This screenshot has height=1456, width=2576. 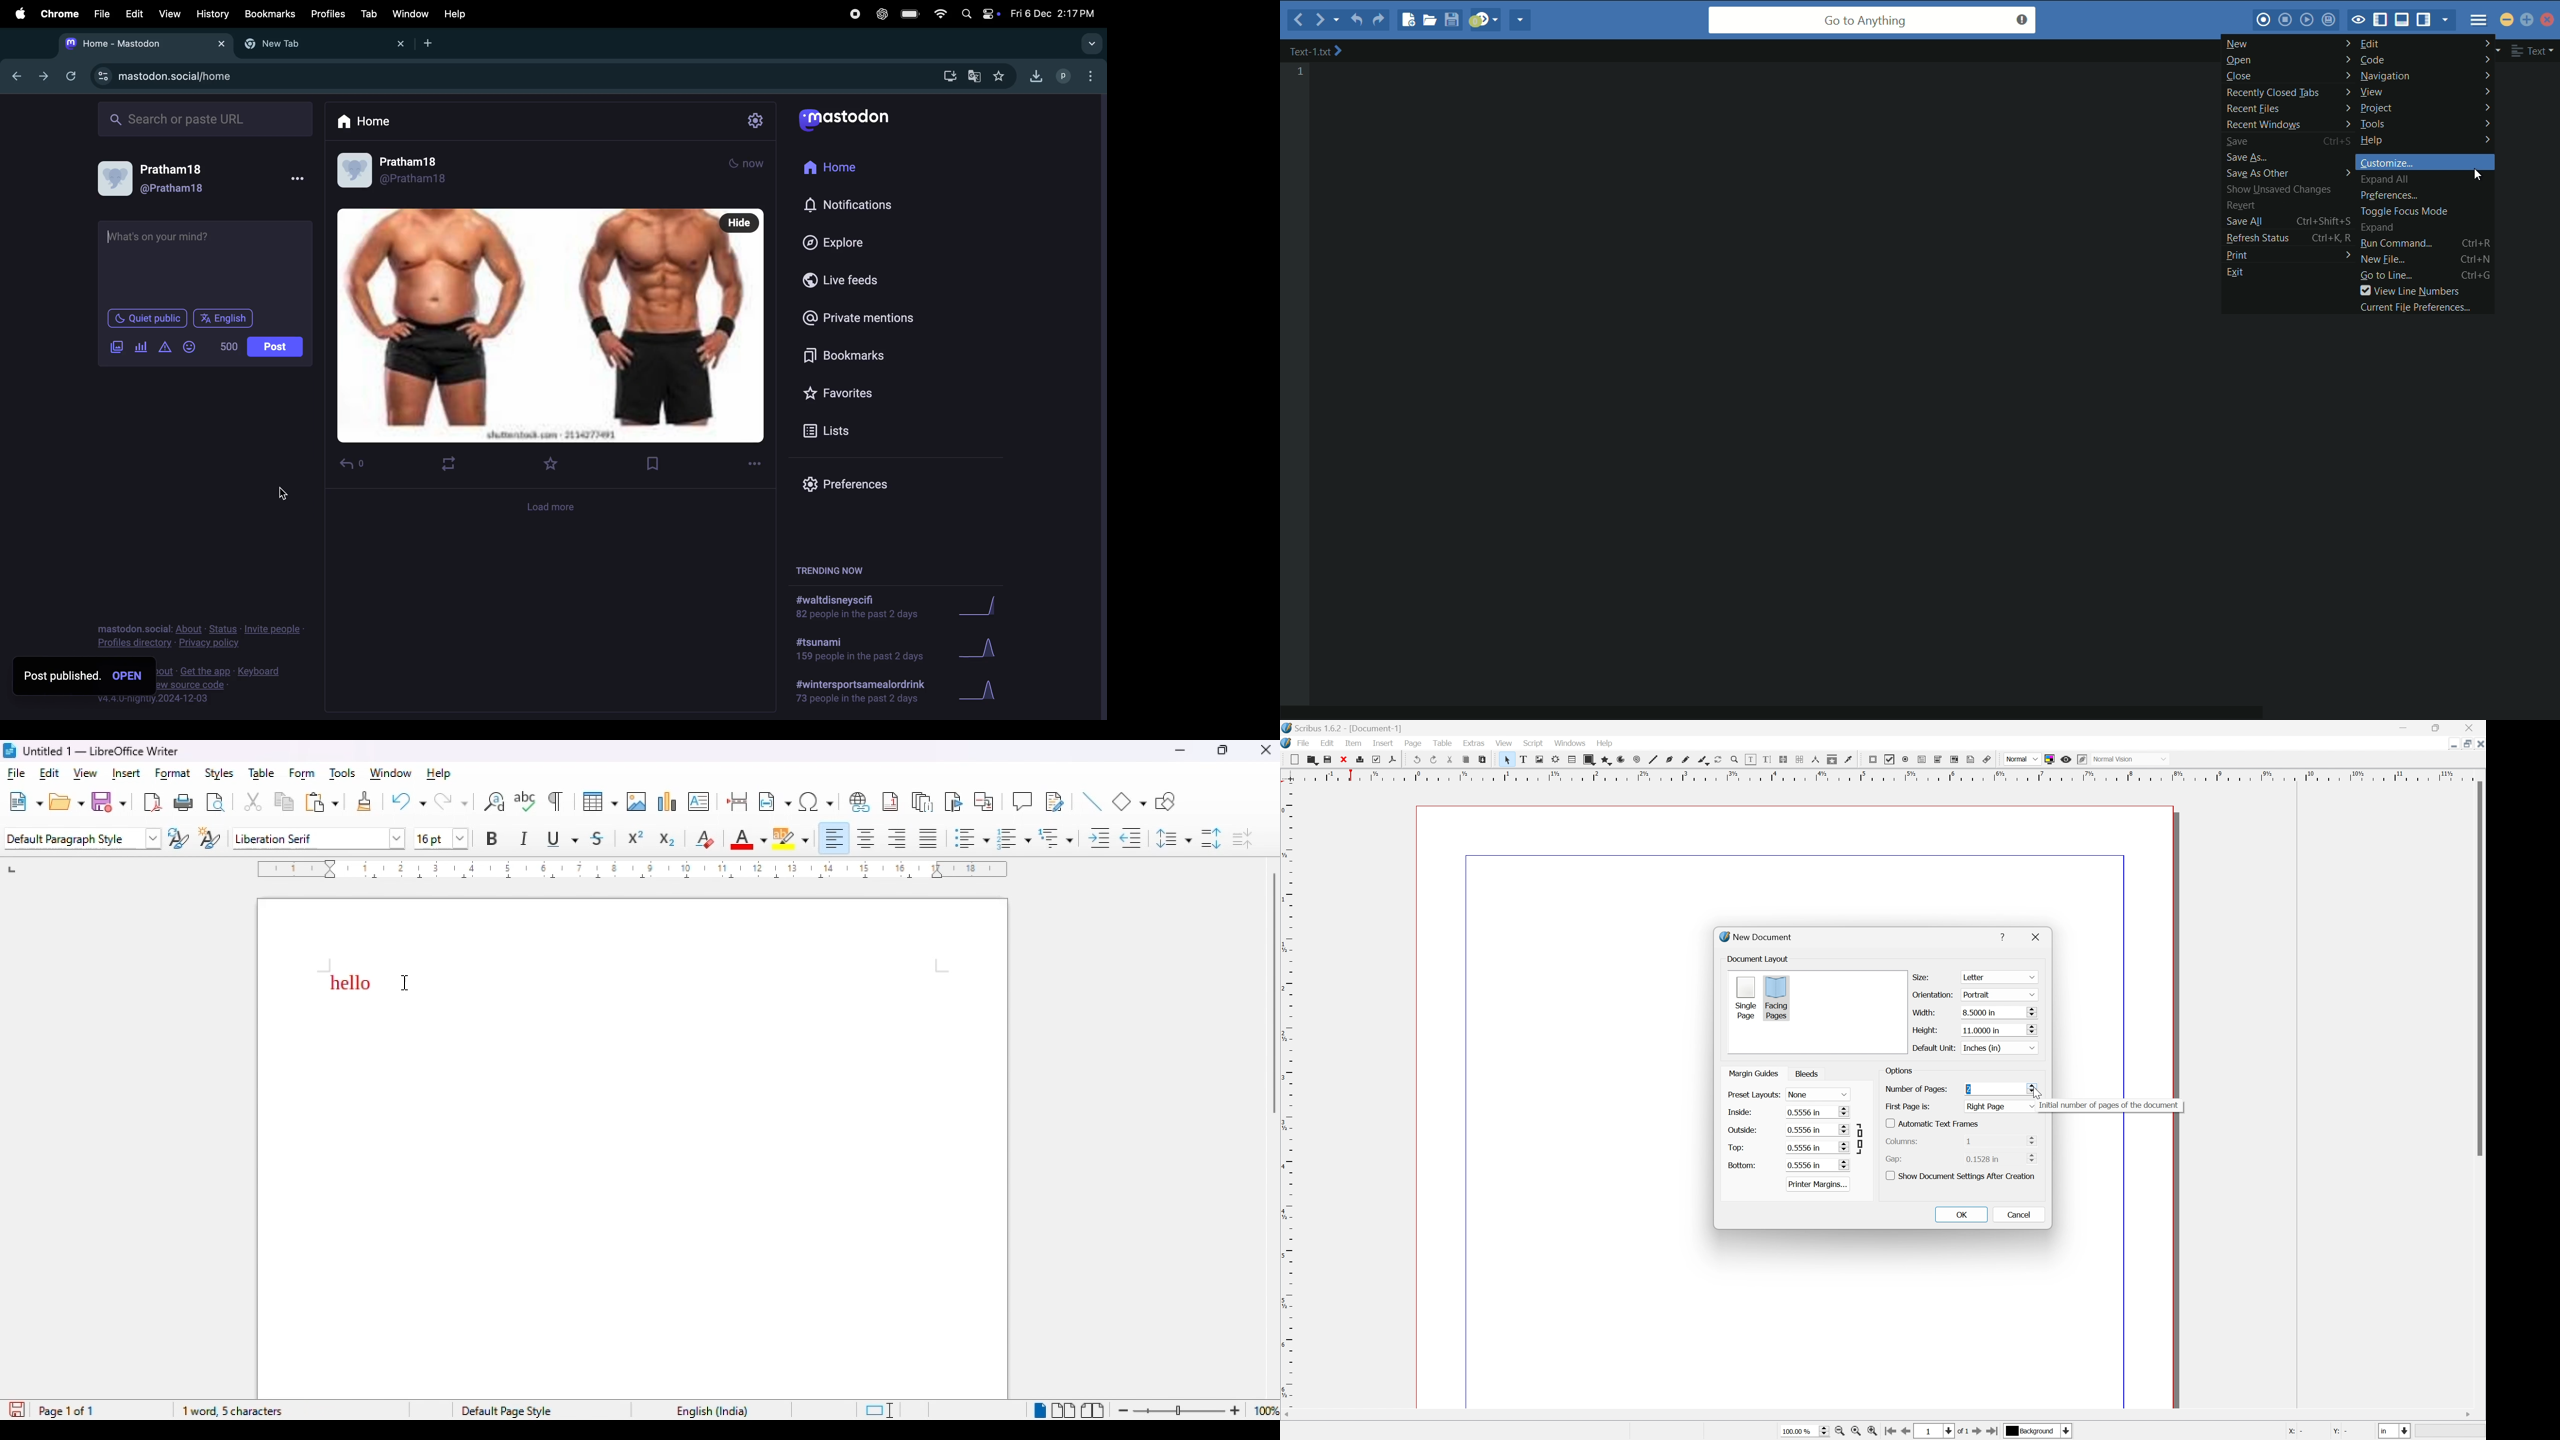 I want to click on Calligraphic view, so click(x=1700, y=760).